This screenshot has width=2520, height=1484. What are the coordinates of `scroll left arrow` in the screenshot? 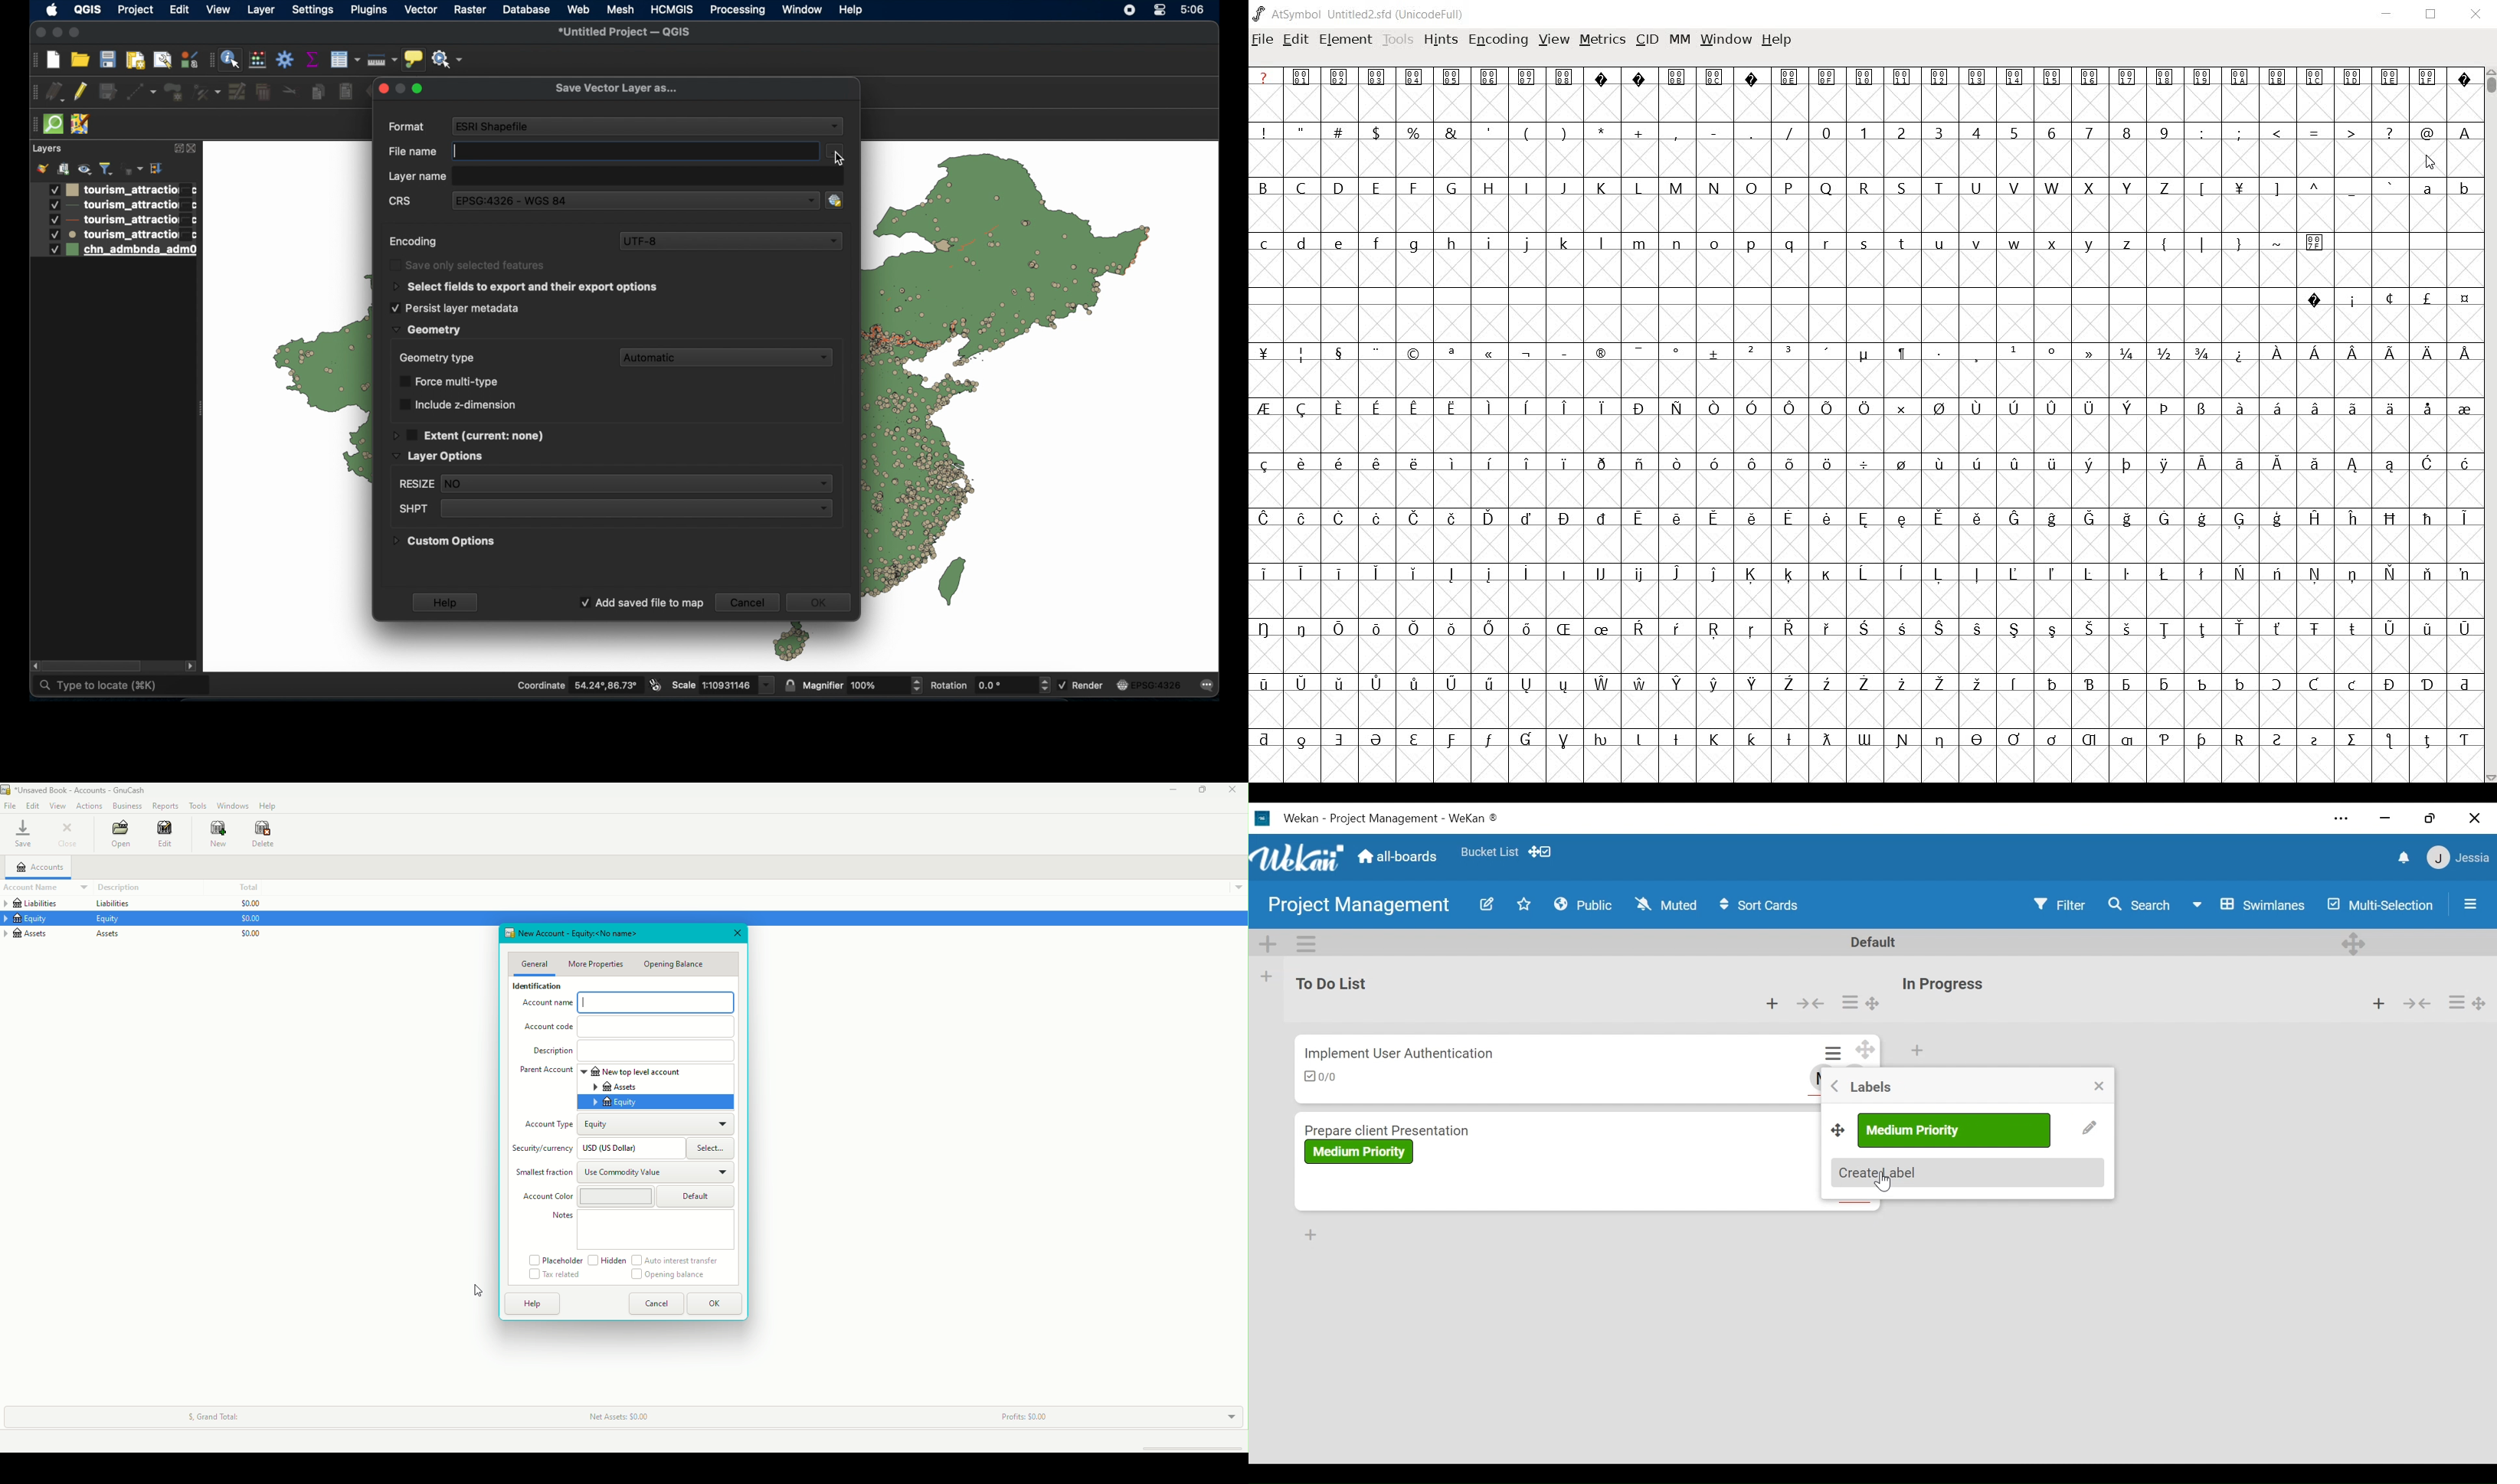 It's located at (36, 667).